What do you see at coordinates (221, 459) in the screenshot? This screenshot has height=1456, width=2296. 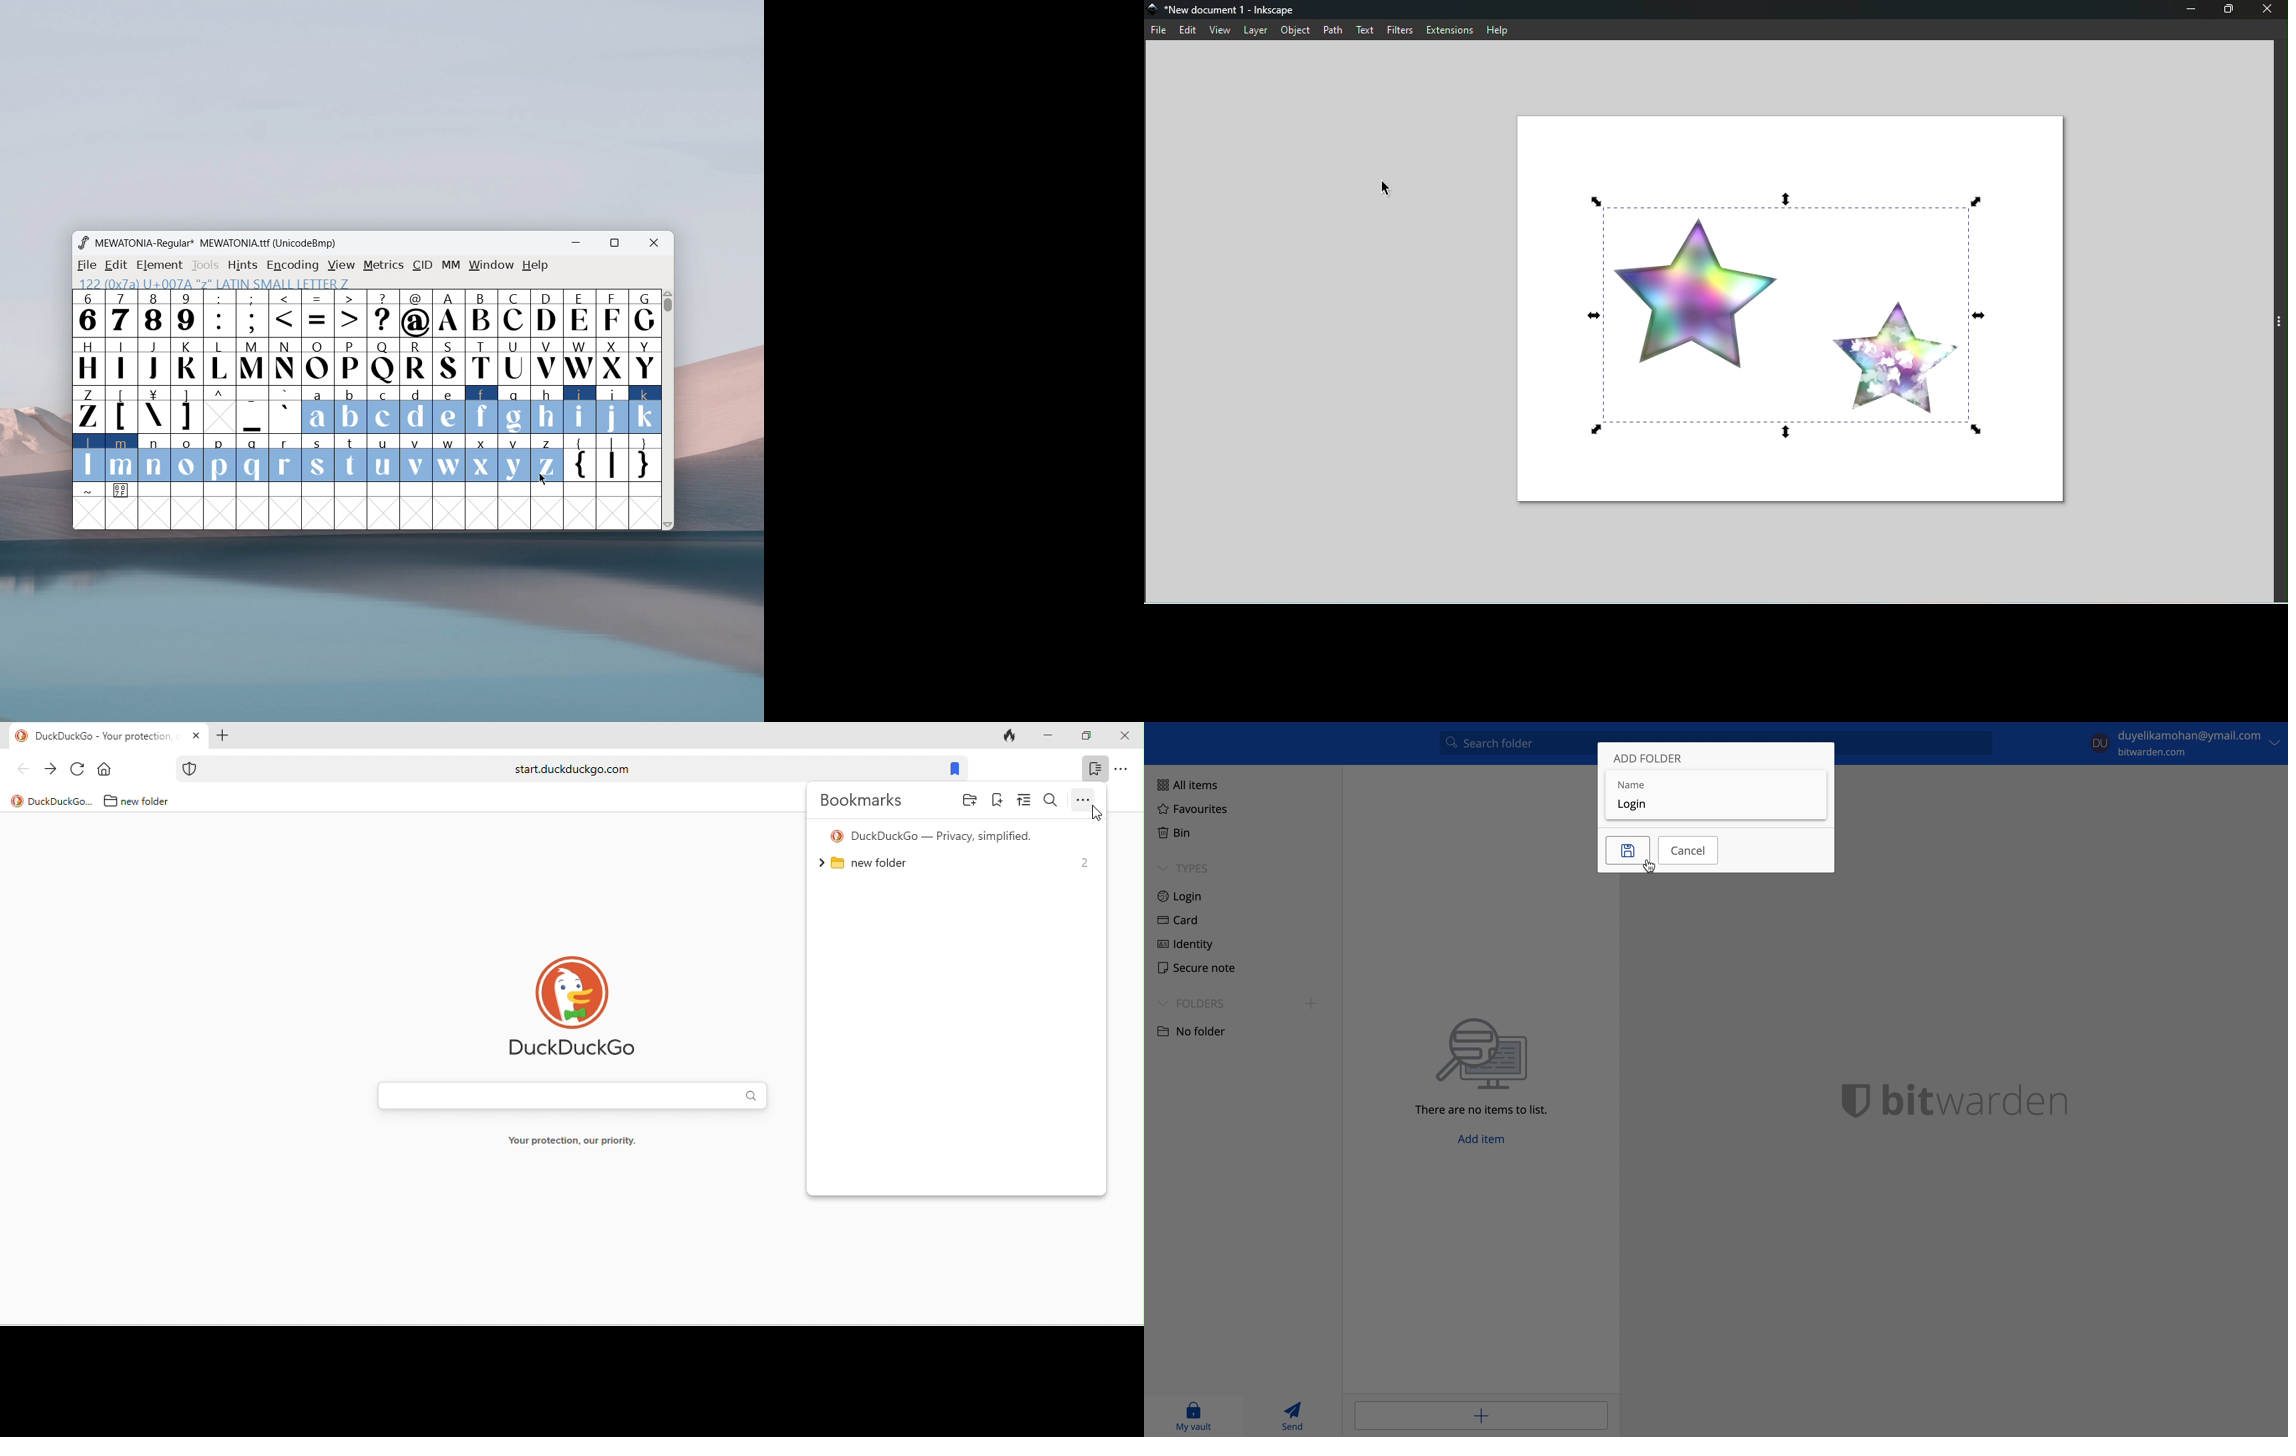 I see `p` at bounding box center [221, 459].